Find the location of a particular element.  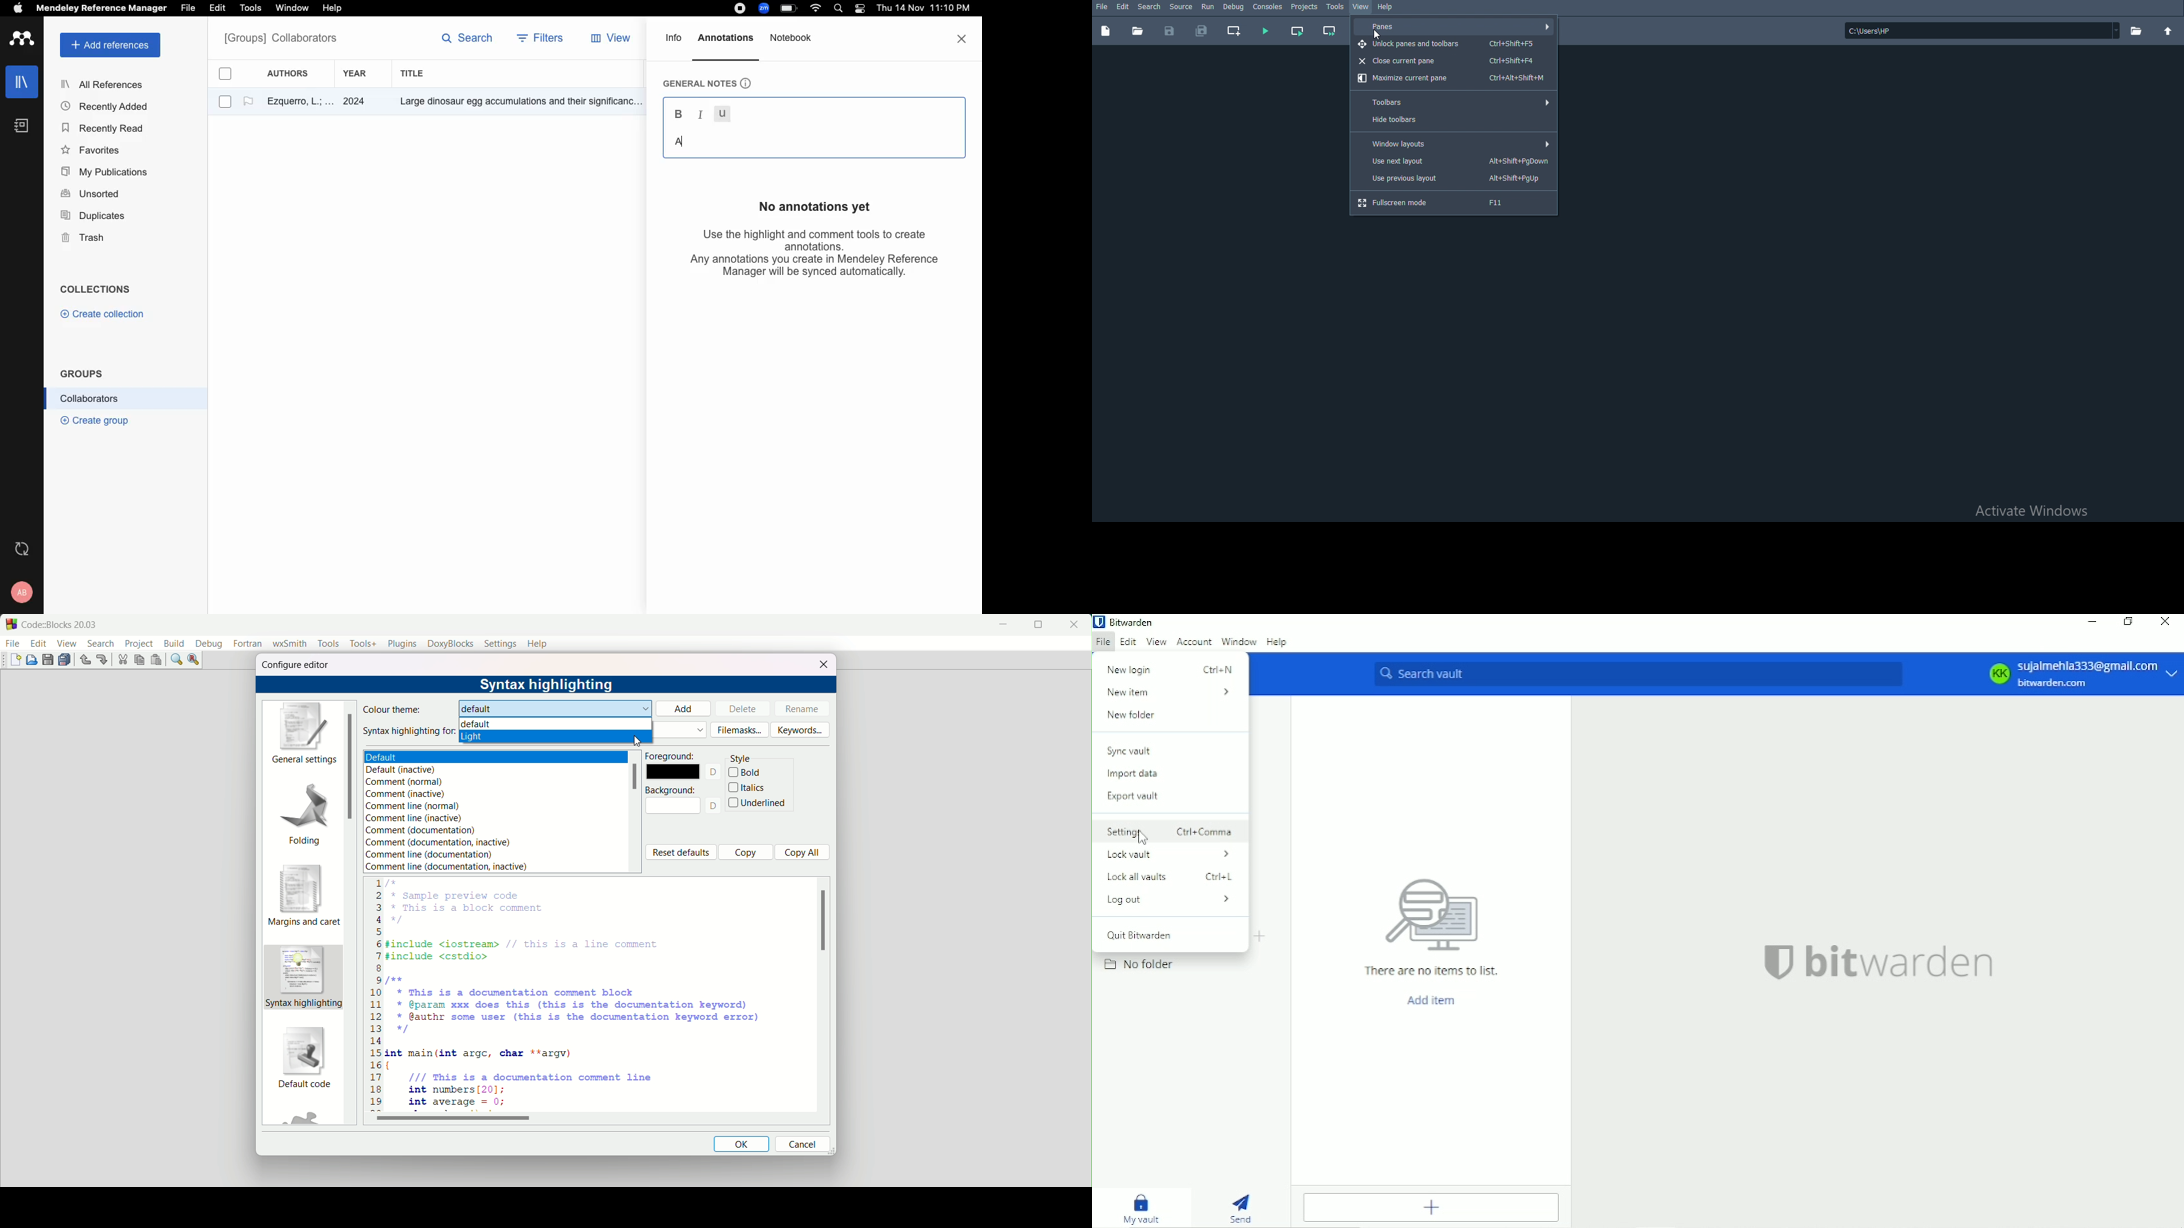

redo is located at coordinates (102, 659).